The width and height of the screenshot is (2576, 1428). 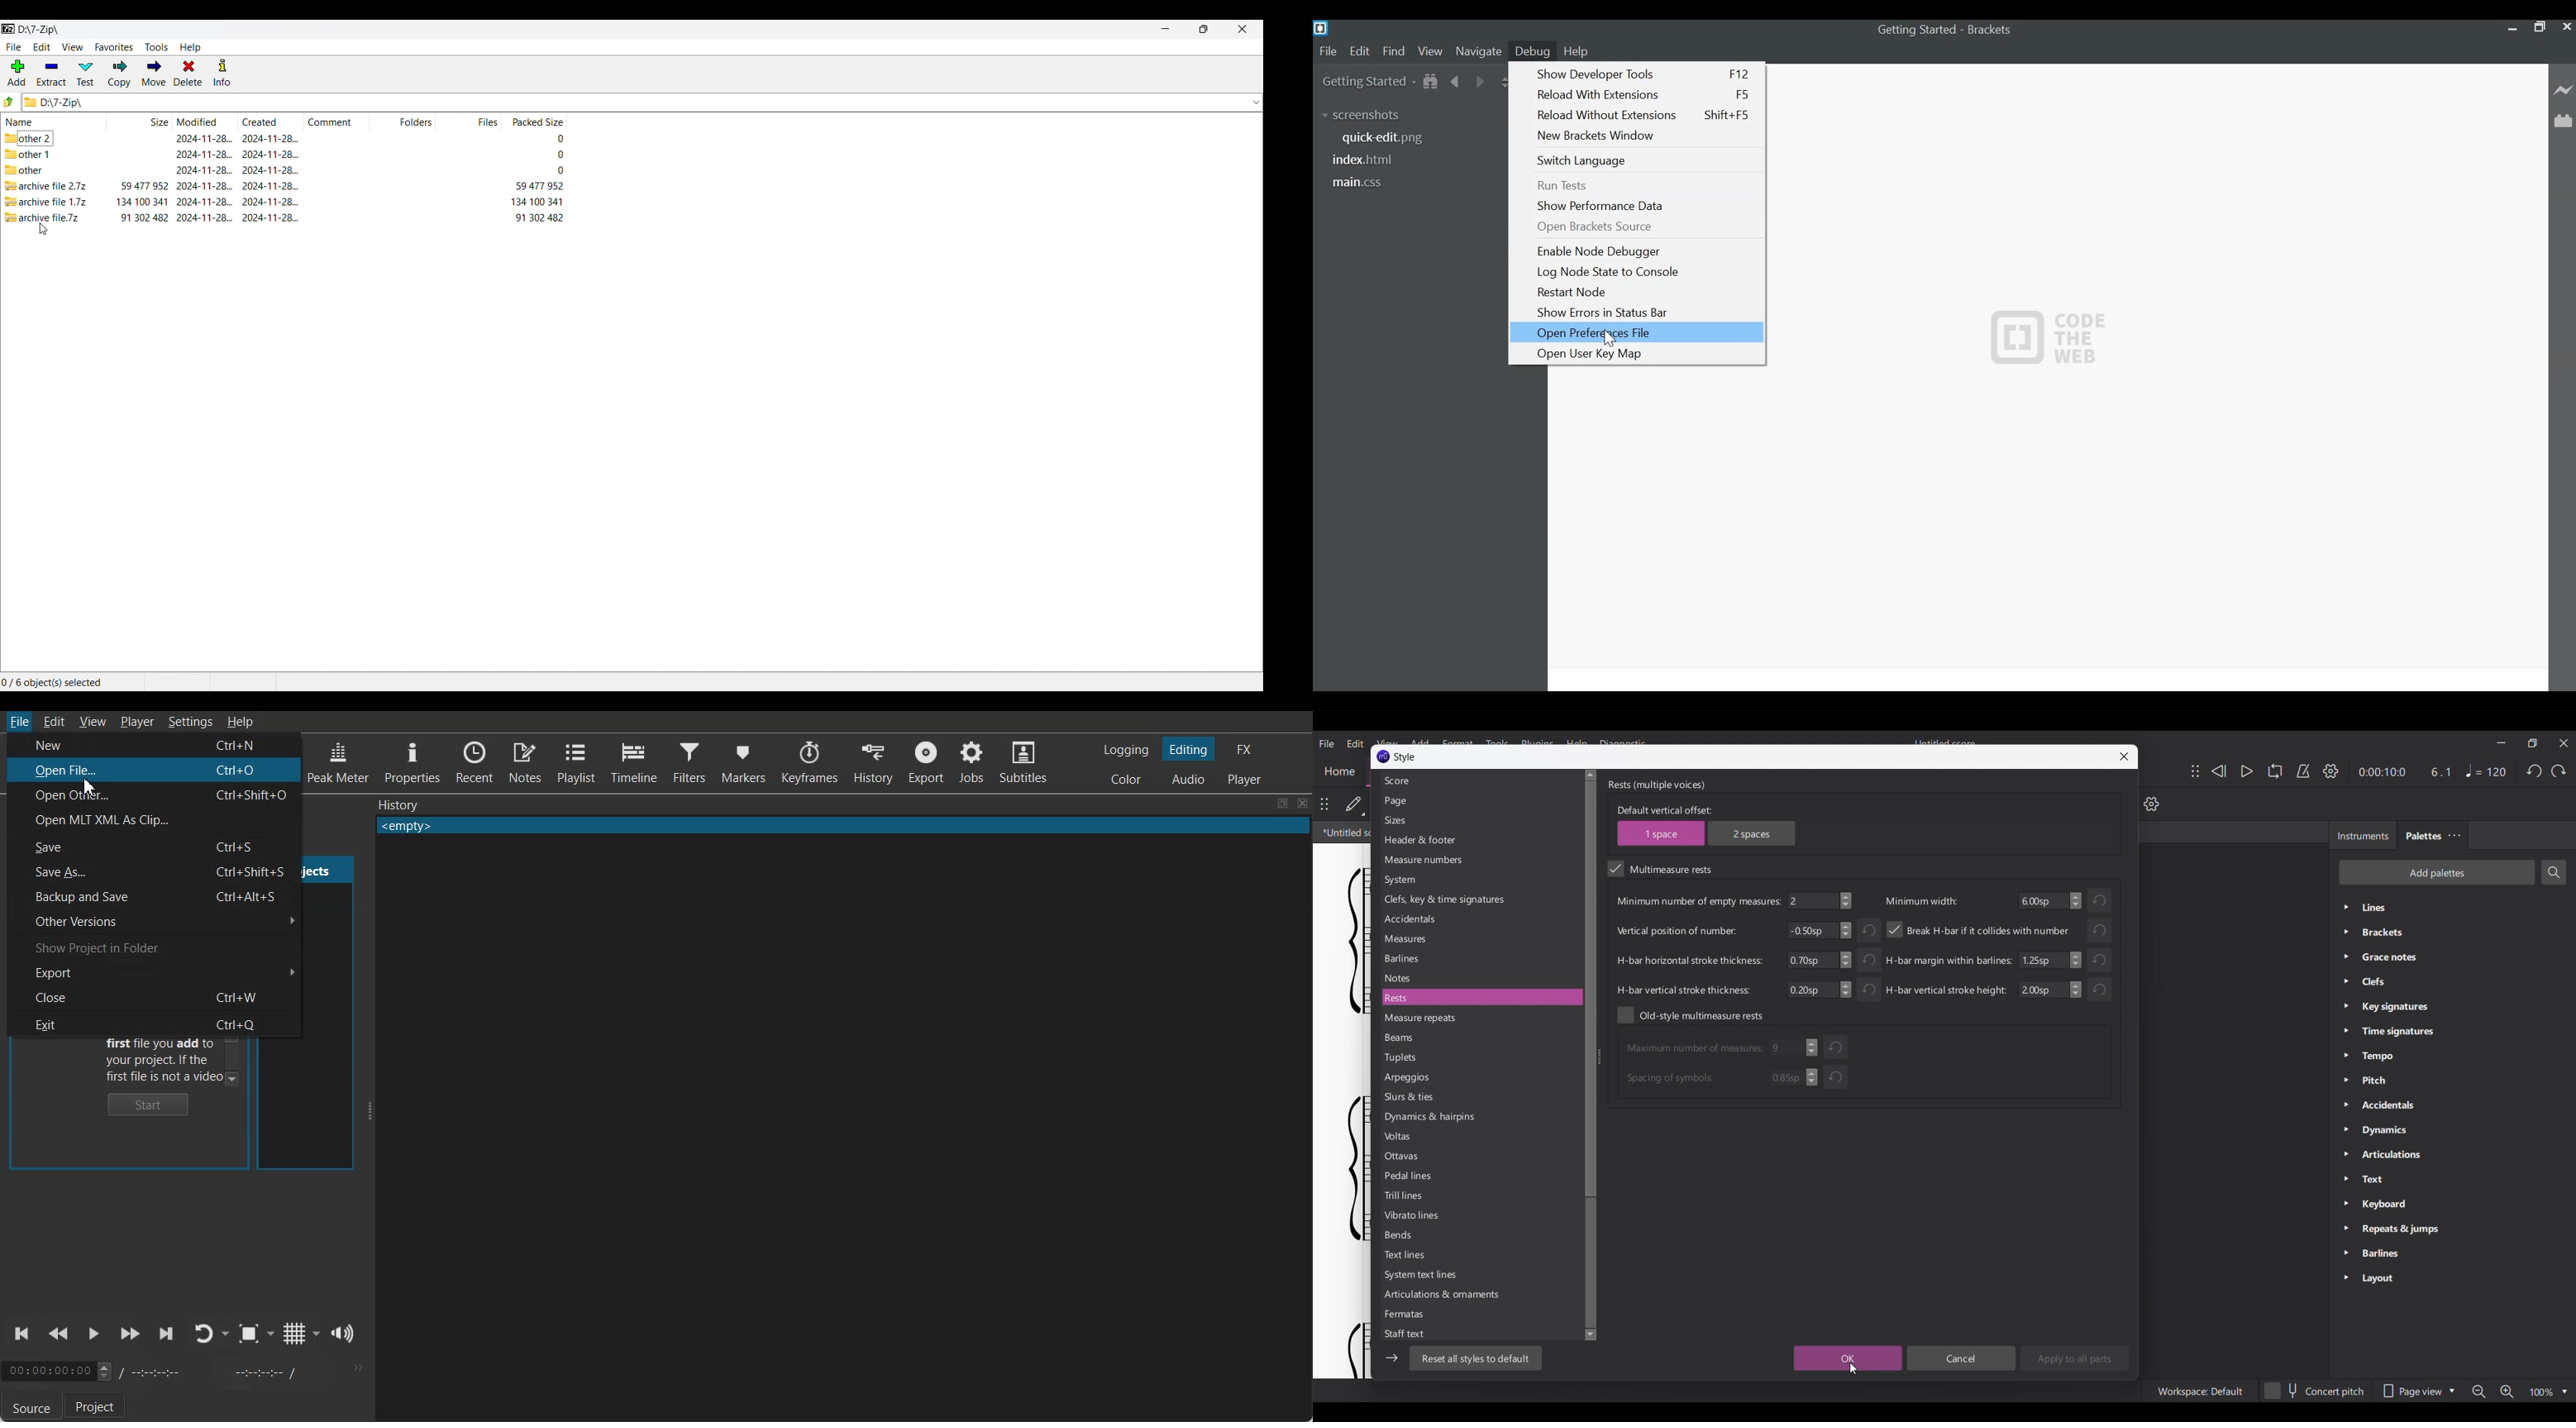 I want to click on Recording time, so click(x=213, y=1372).